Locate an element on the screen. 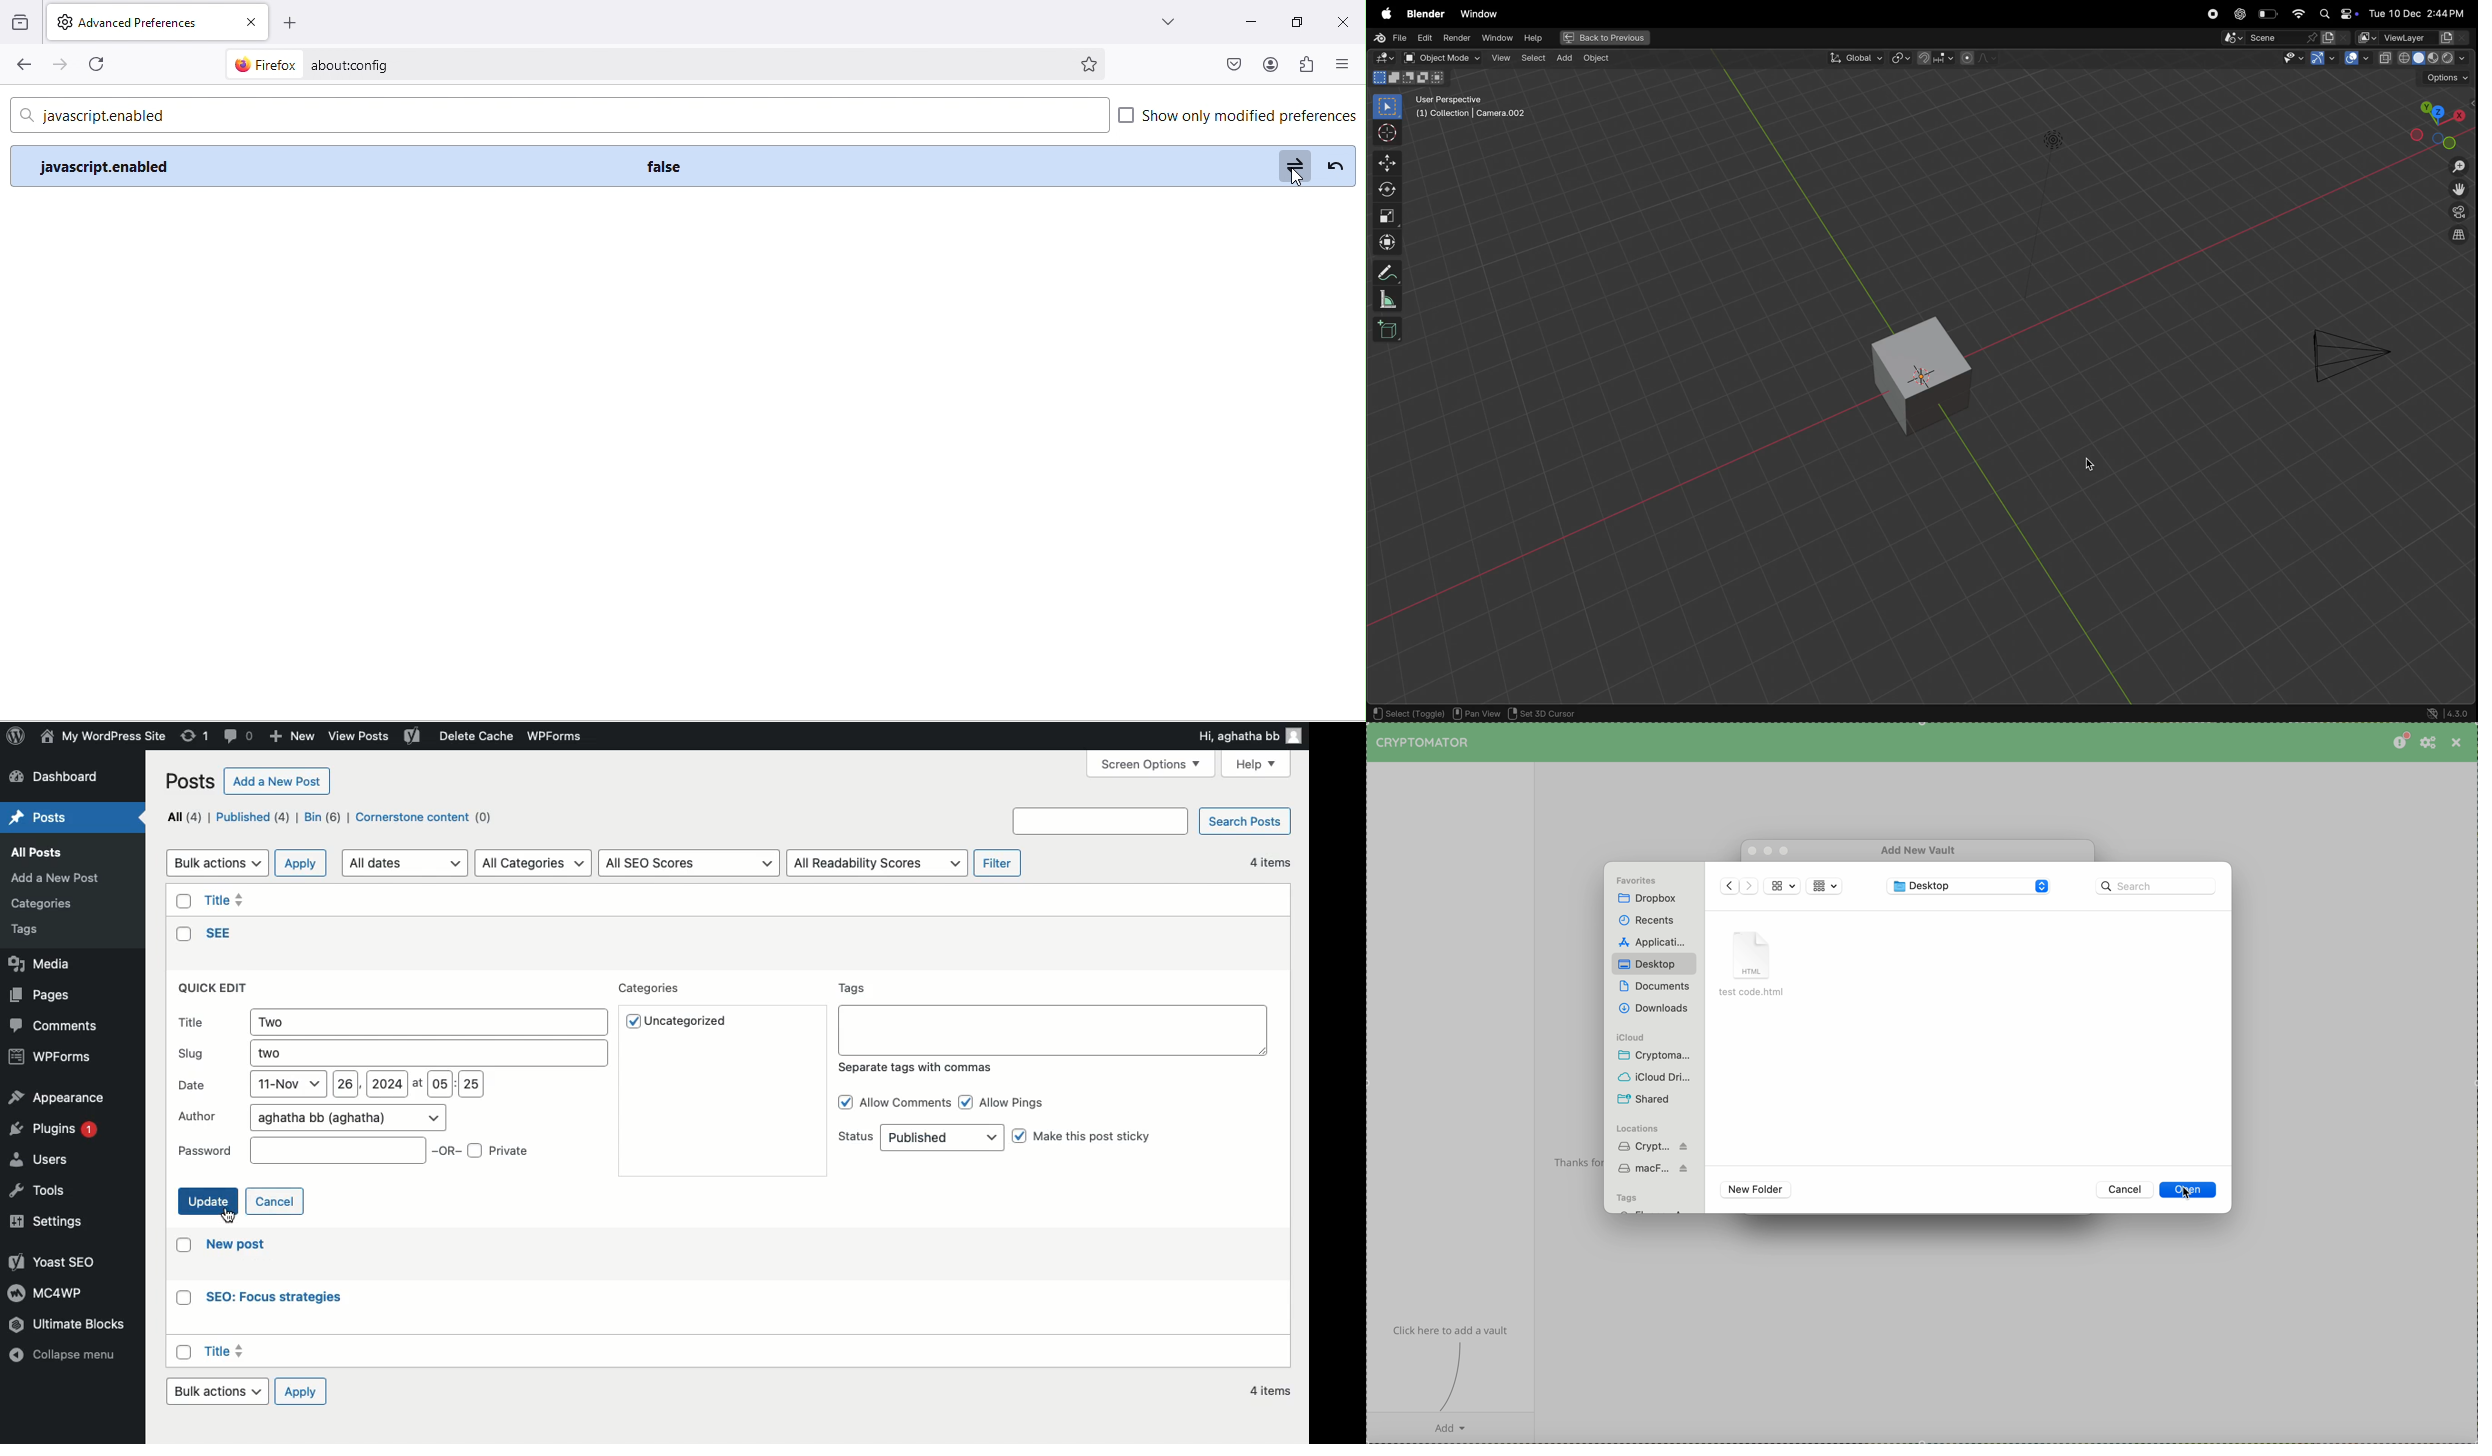  Back previous is located at coordinates (1605, 38).